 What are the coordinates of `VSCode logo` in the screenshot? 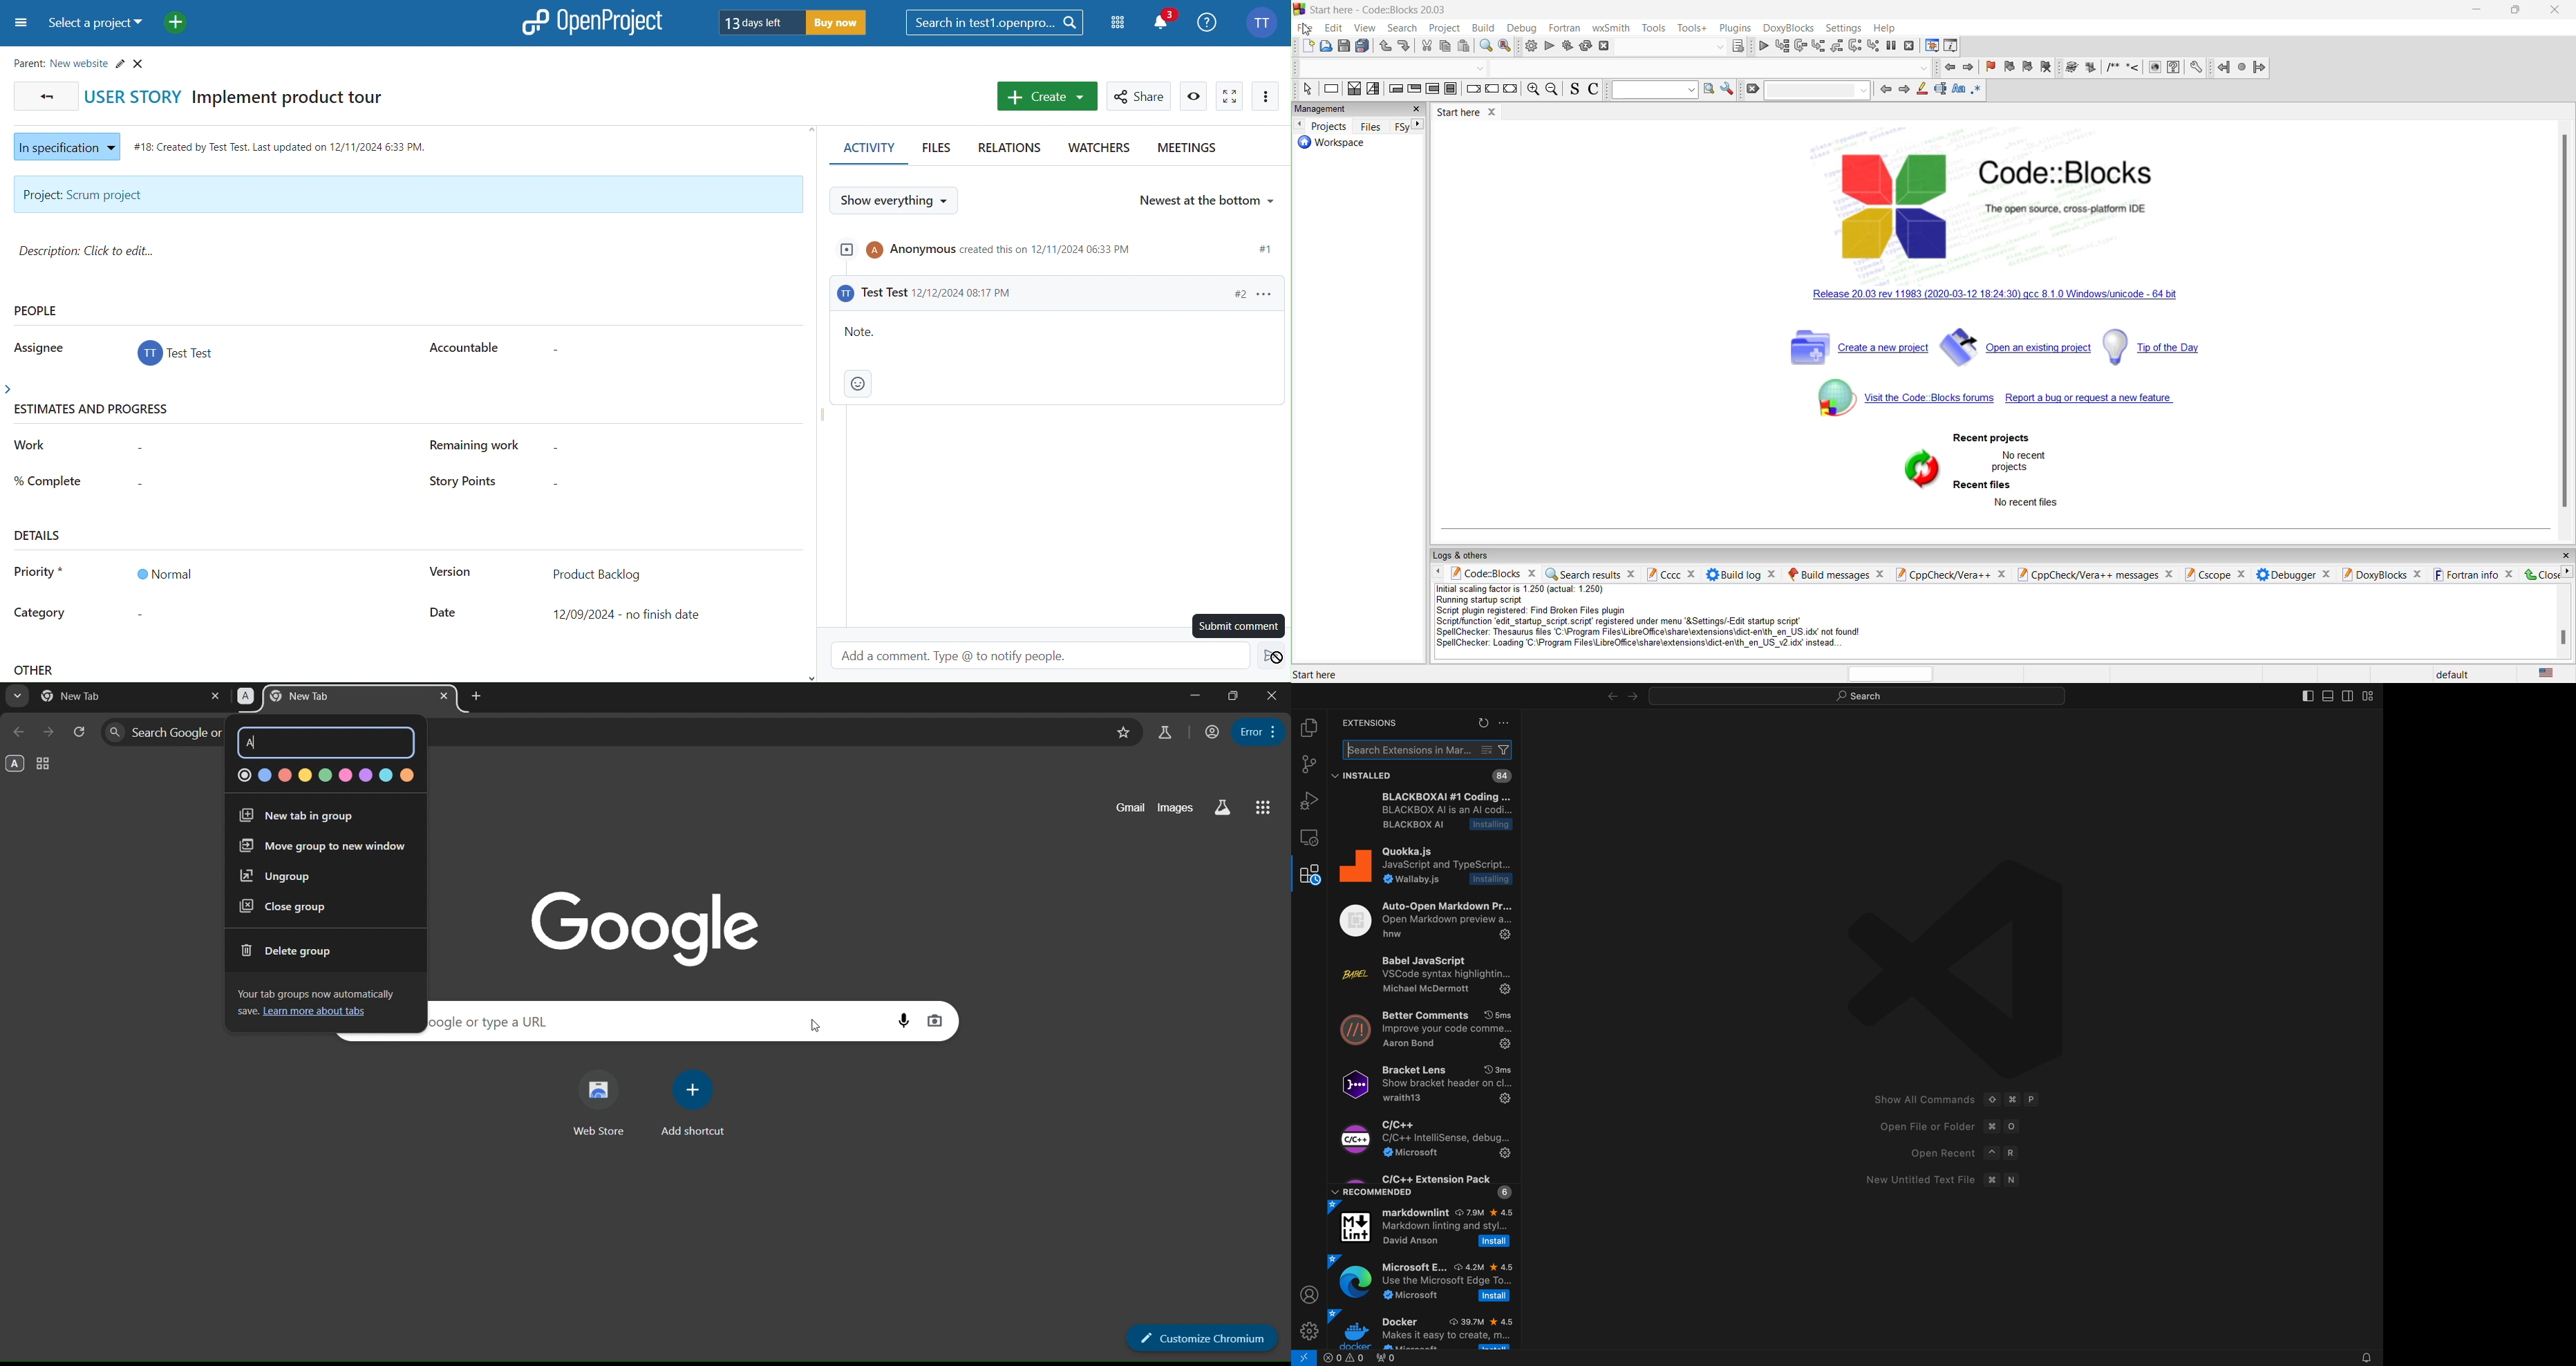 It's located at (1942, 966).